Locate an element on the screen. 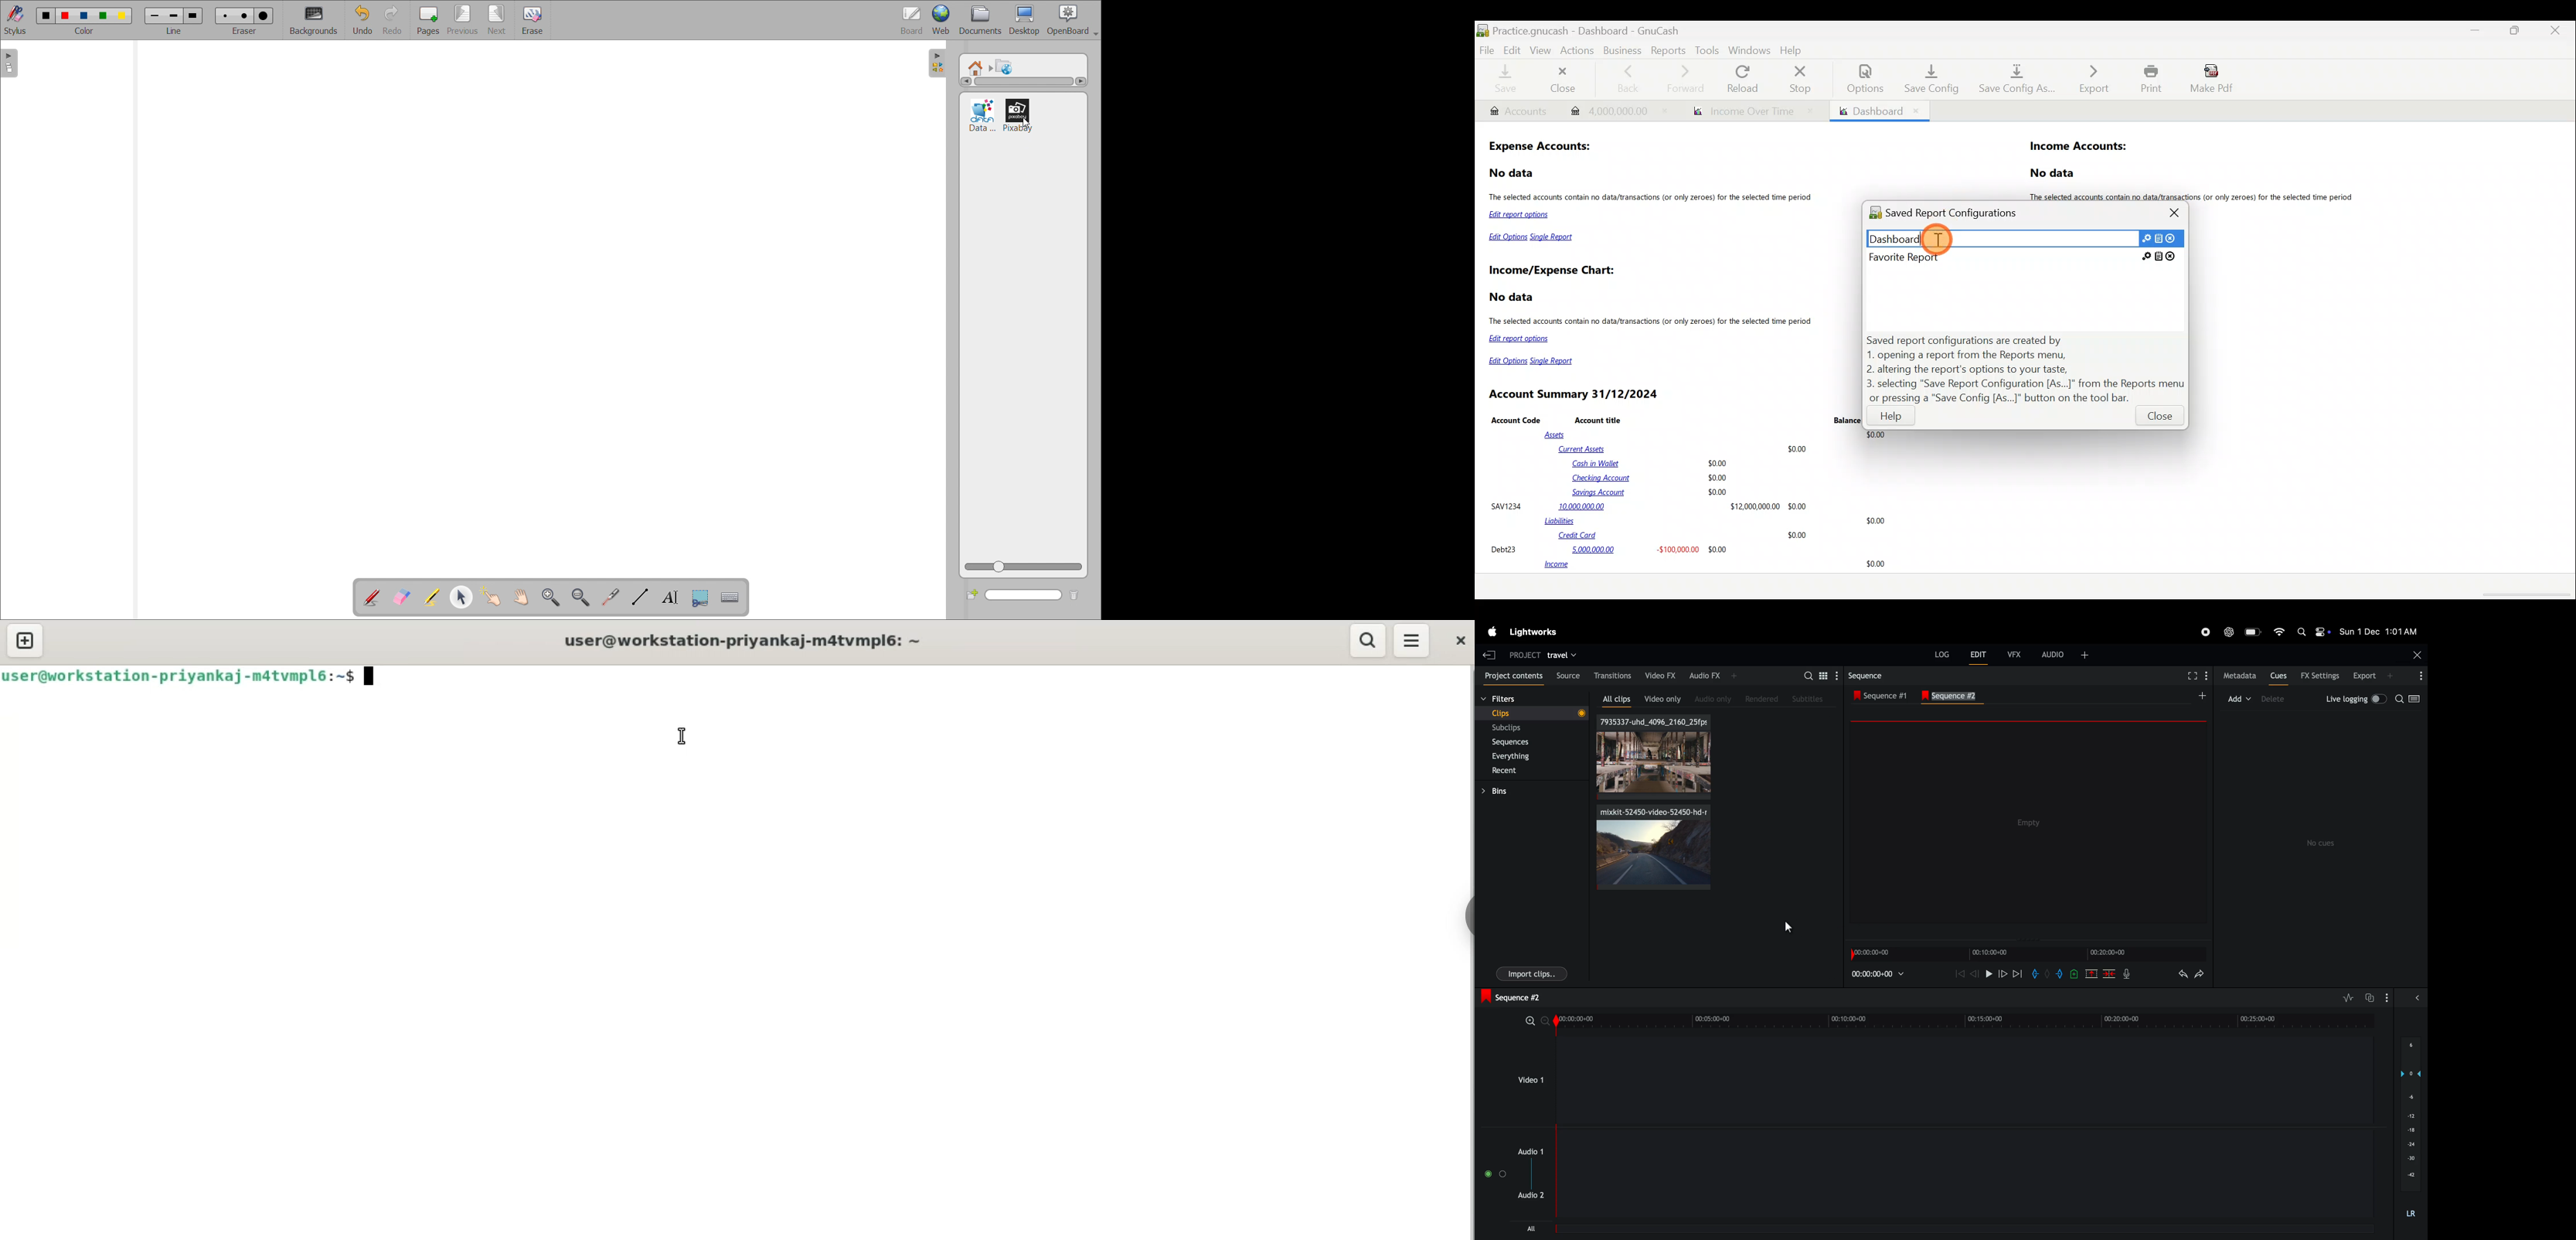  Medium line is located at coordinates (175, 15).